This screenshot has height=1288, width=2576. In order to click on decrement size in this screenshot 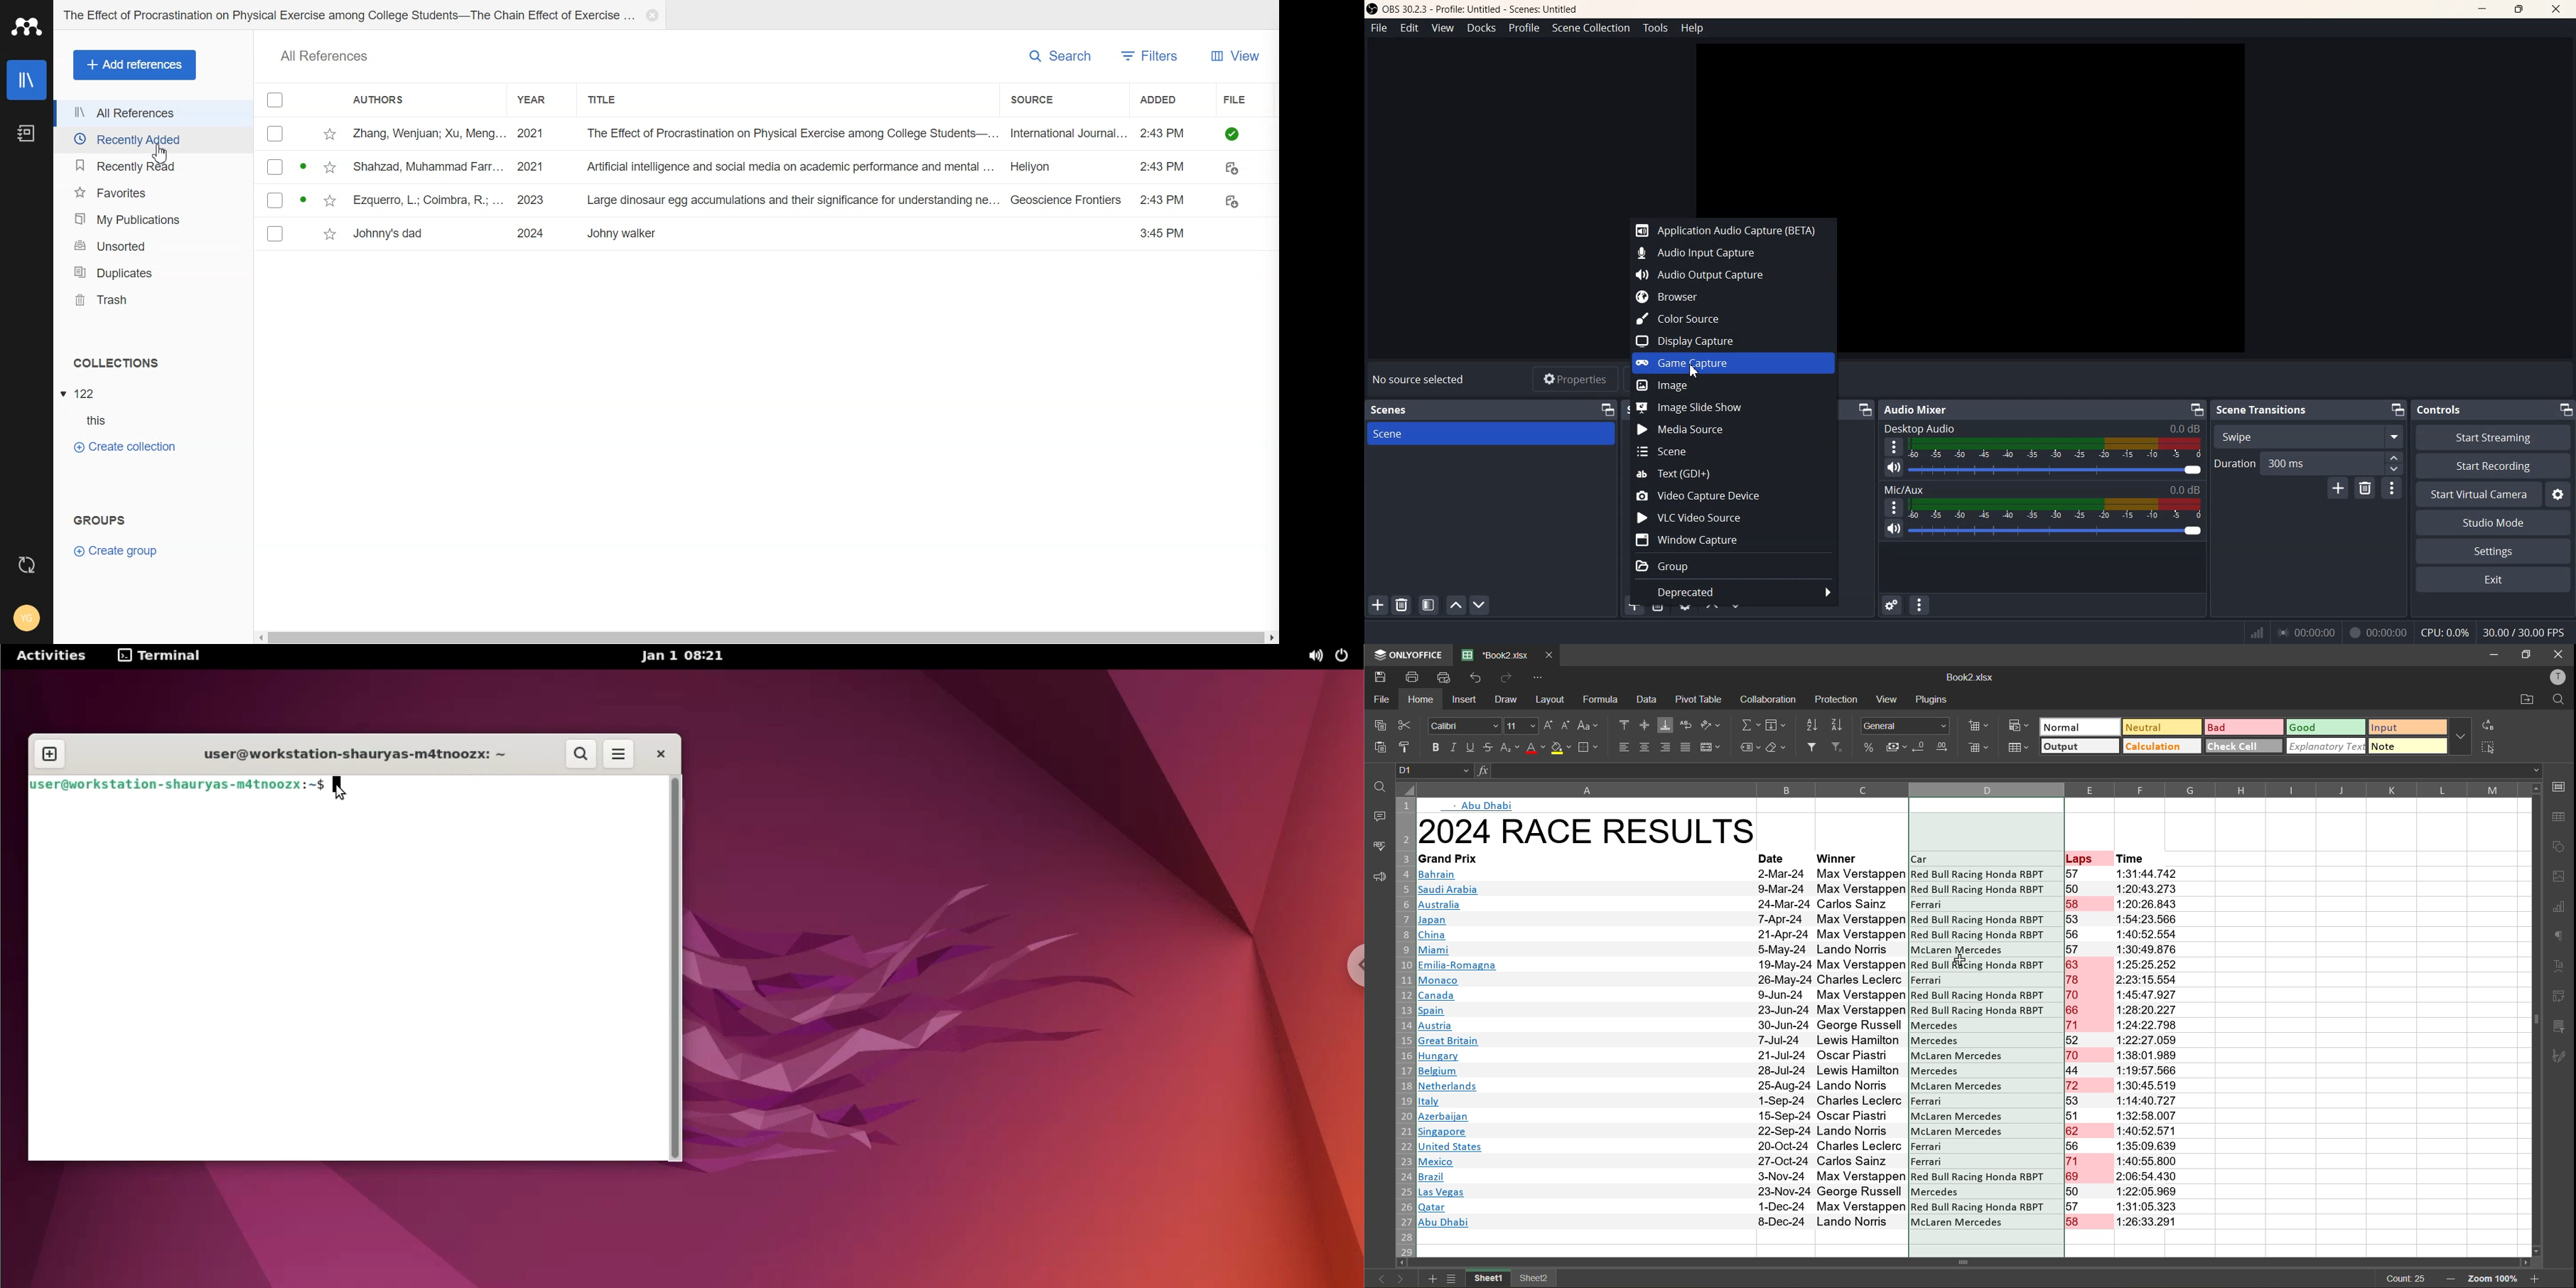, I will do `click(1568, 727)`.